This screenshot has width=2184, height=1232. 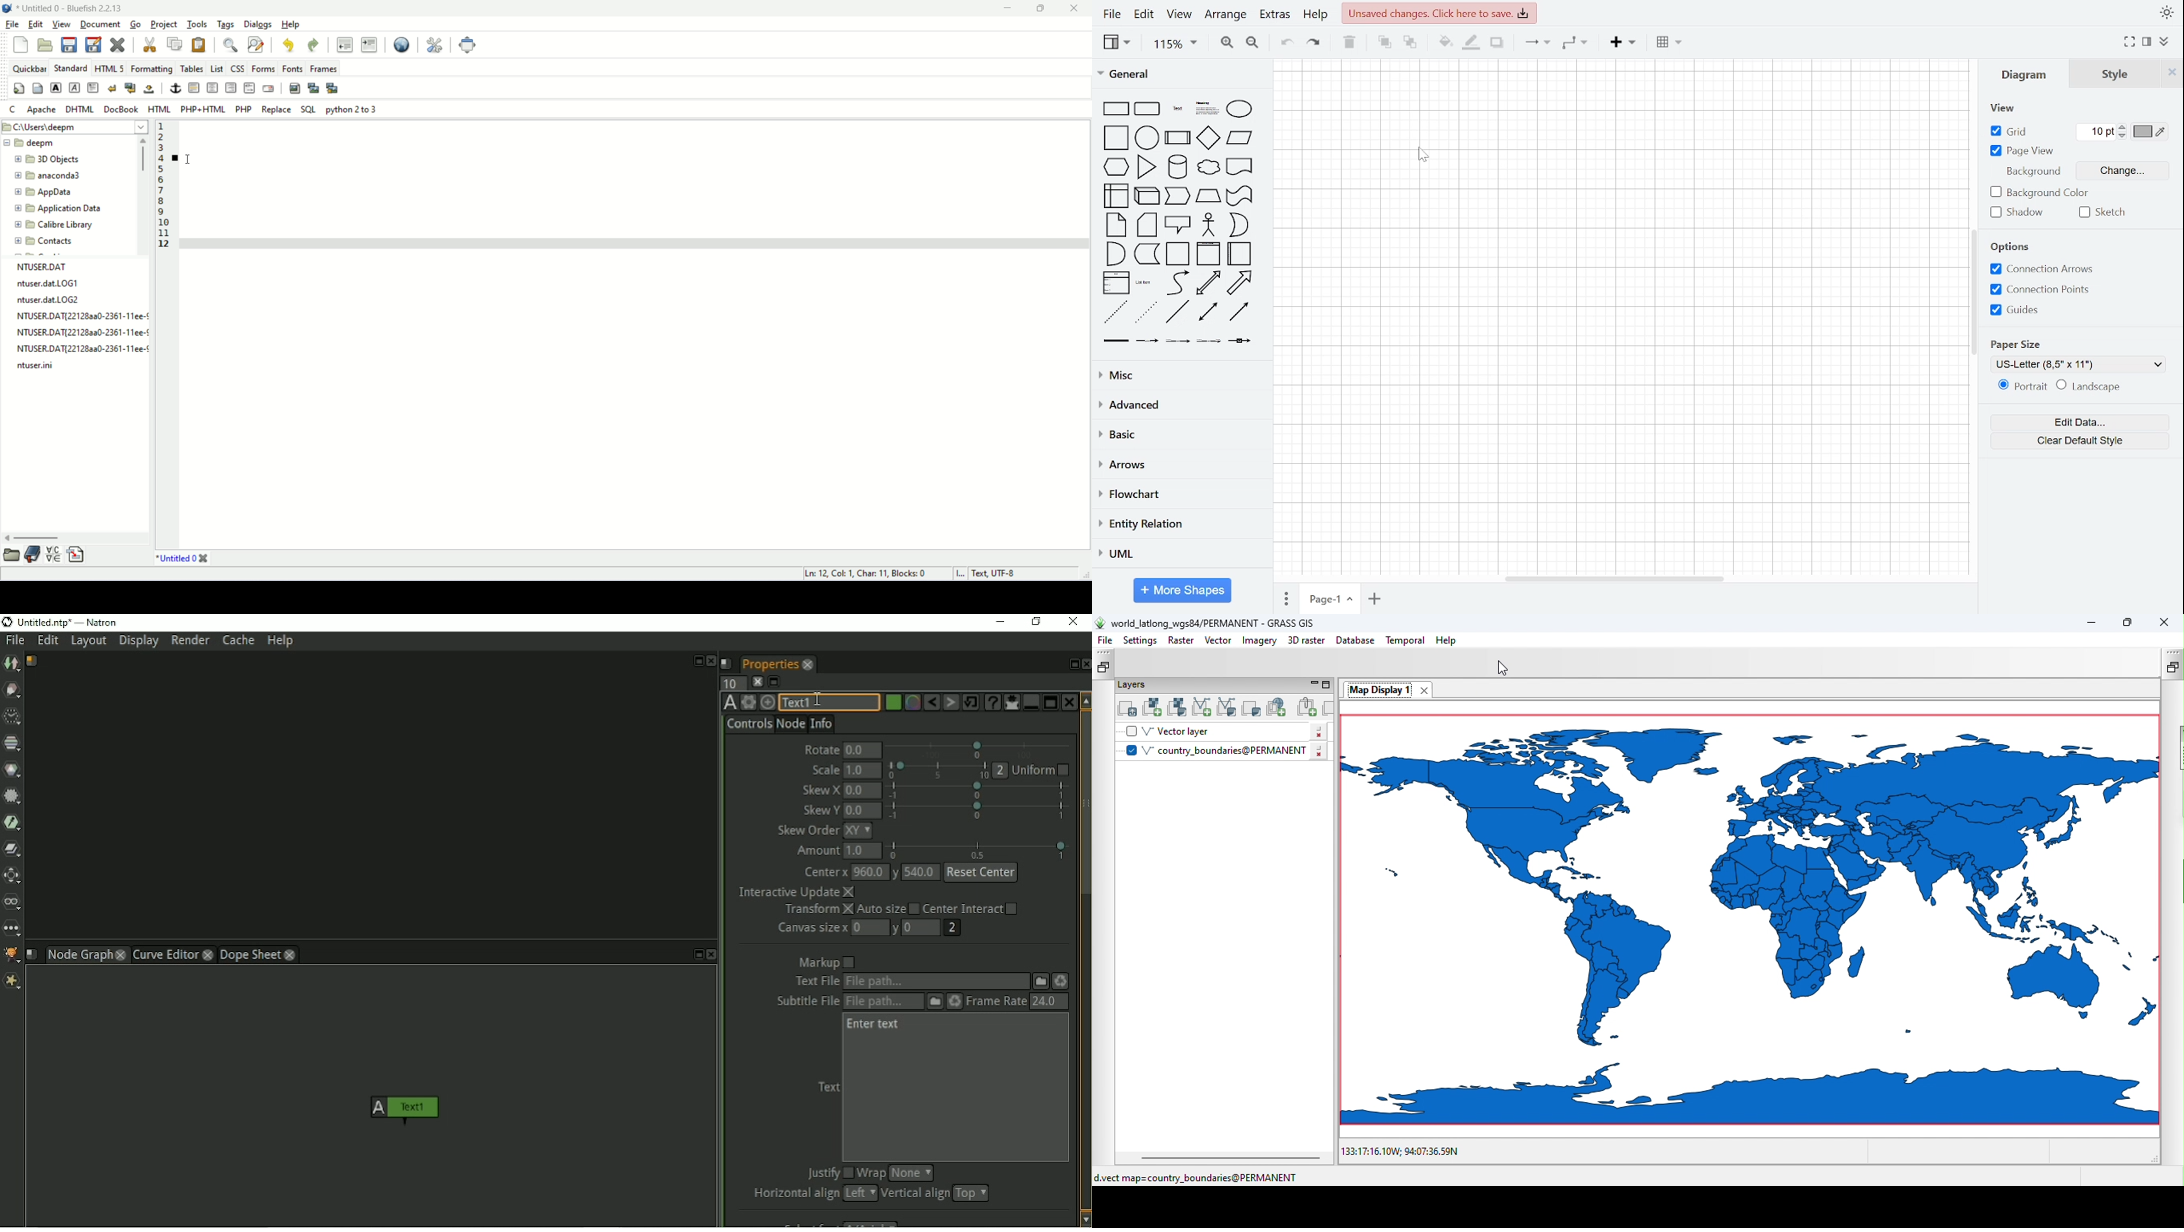 What do you see at coordinates (1180, 138) in the screenshot?
I see `process` at bounding box center [1180, 138].